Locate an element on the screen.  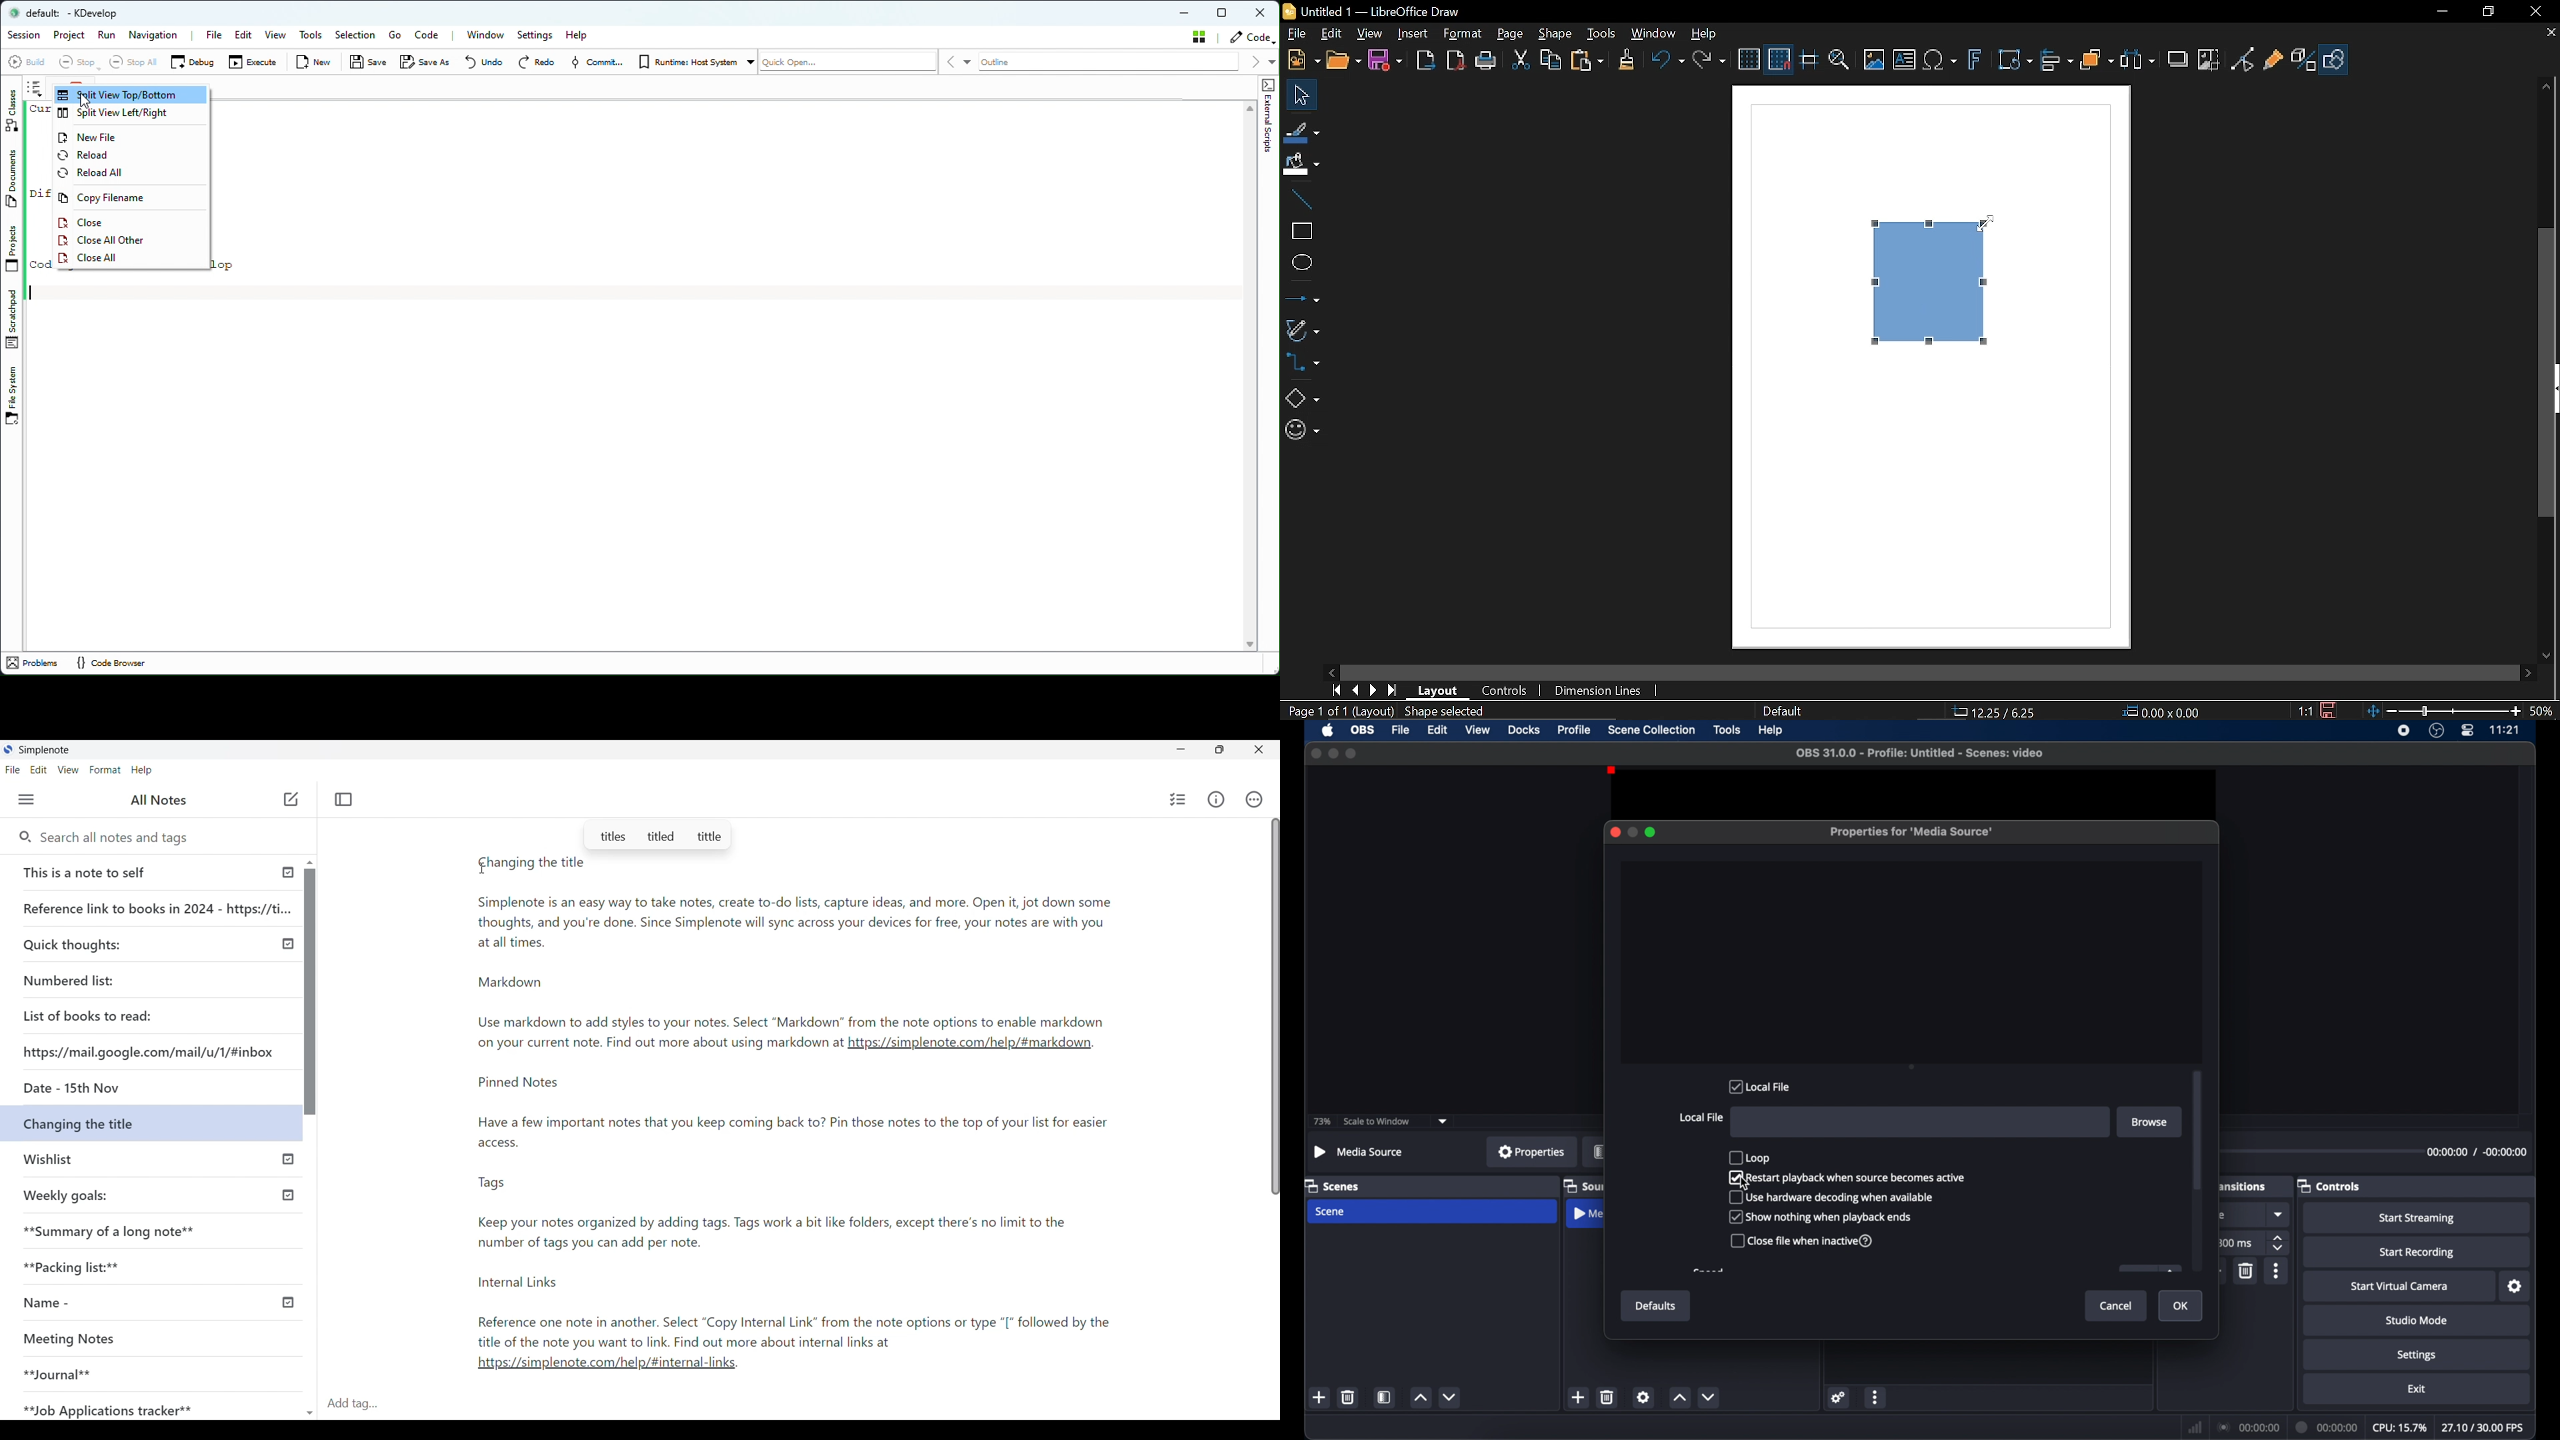
Vertical scrollbar is located at coordinates (2548, 374).